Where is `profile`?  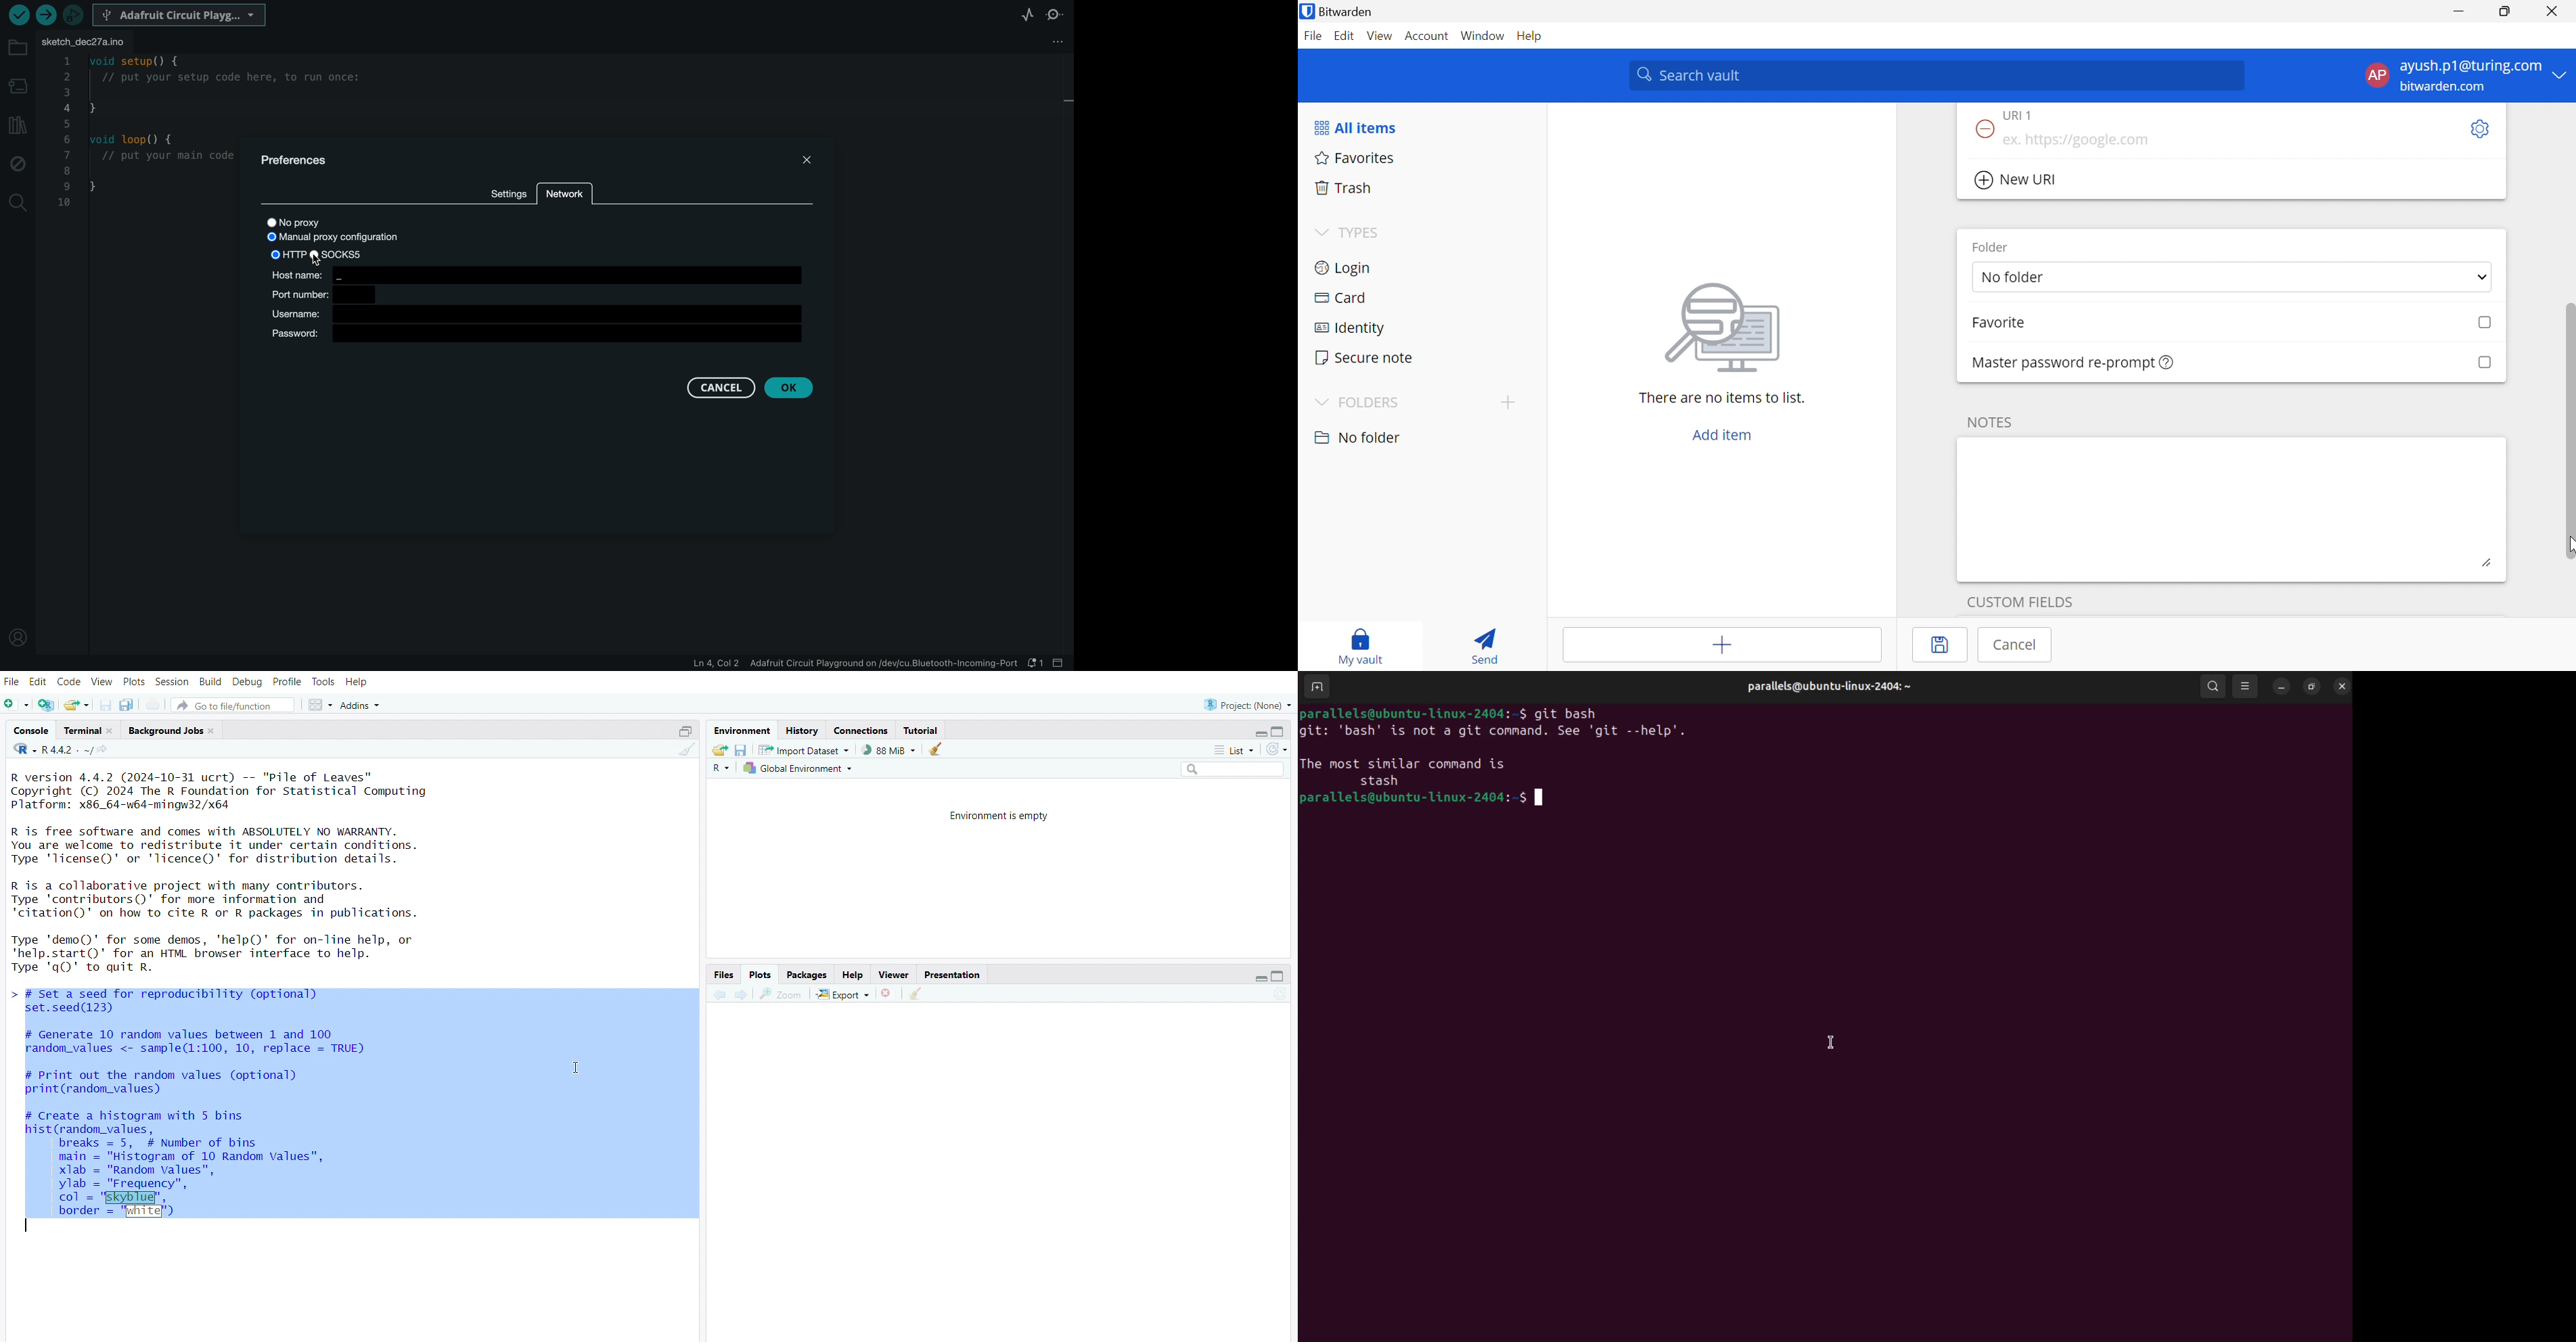
profile is located at coordinates (286, 680).